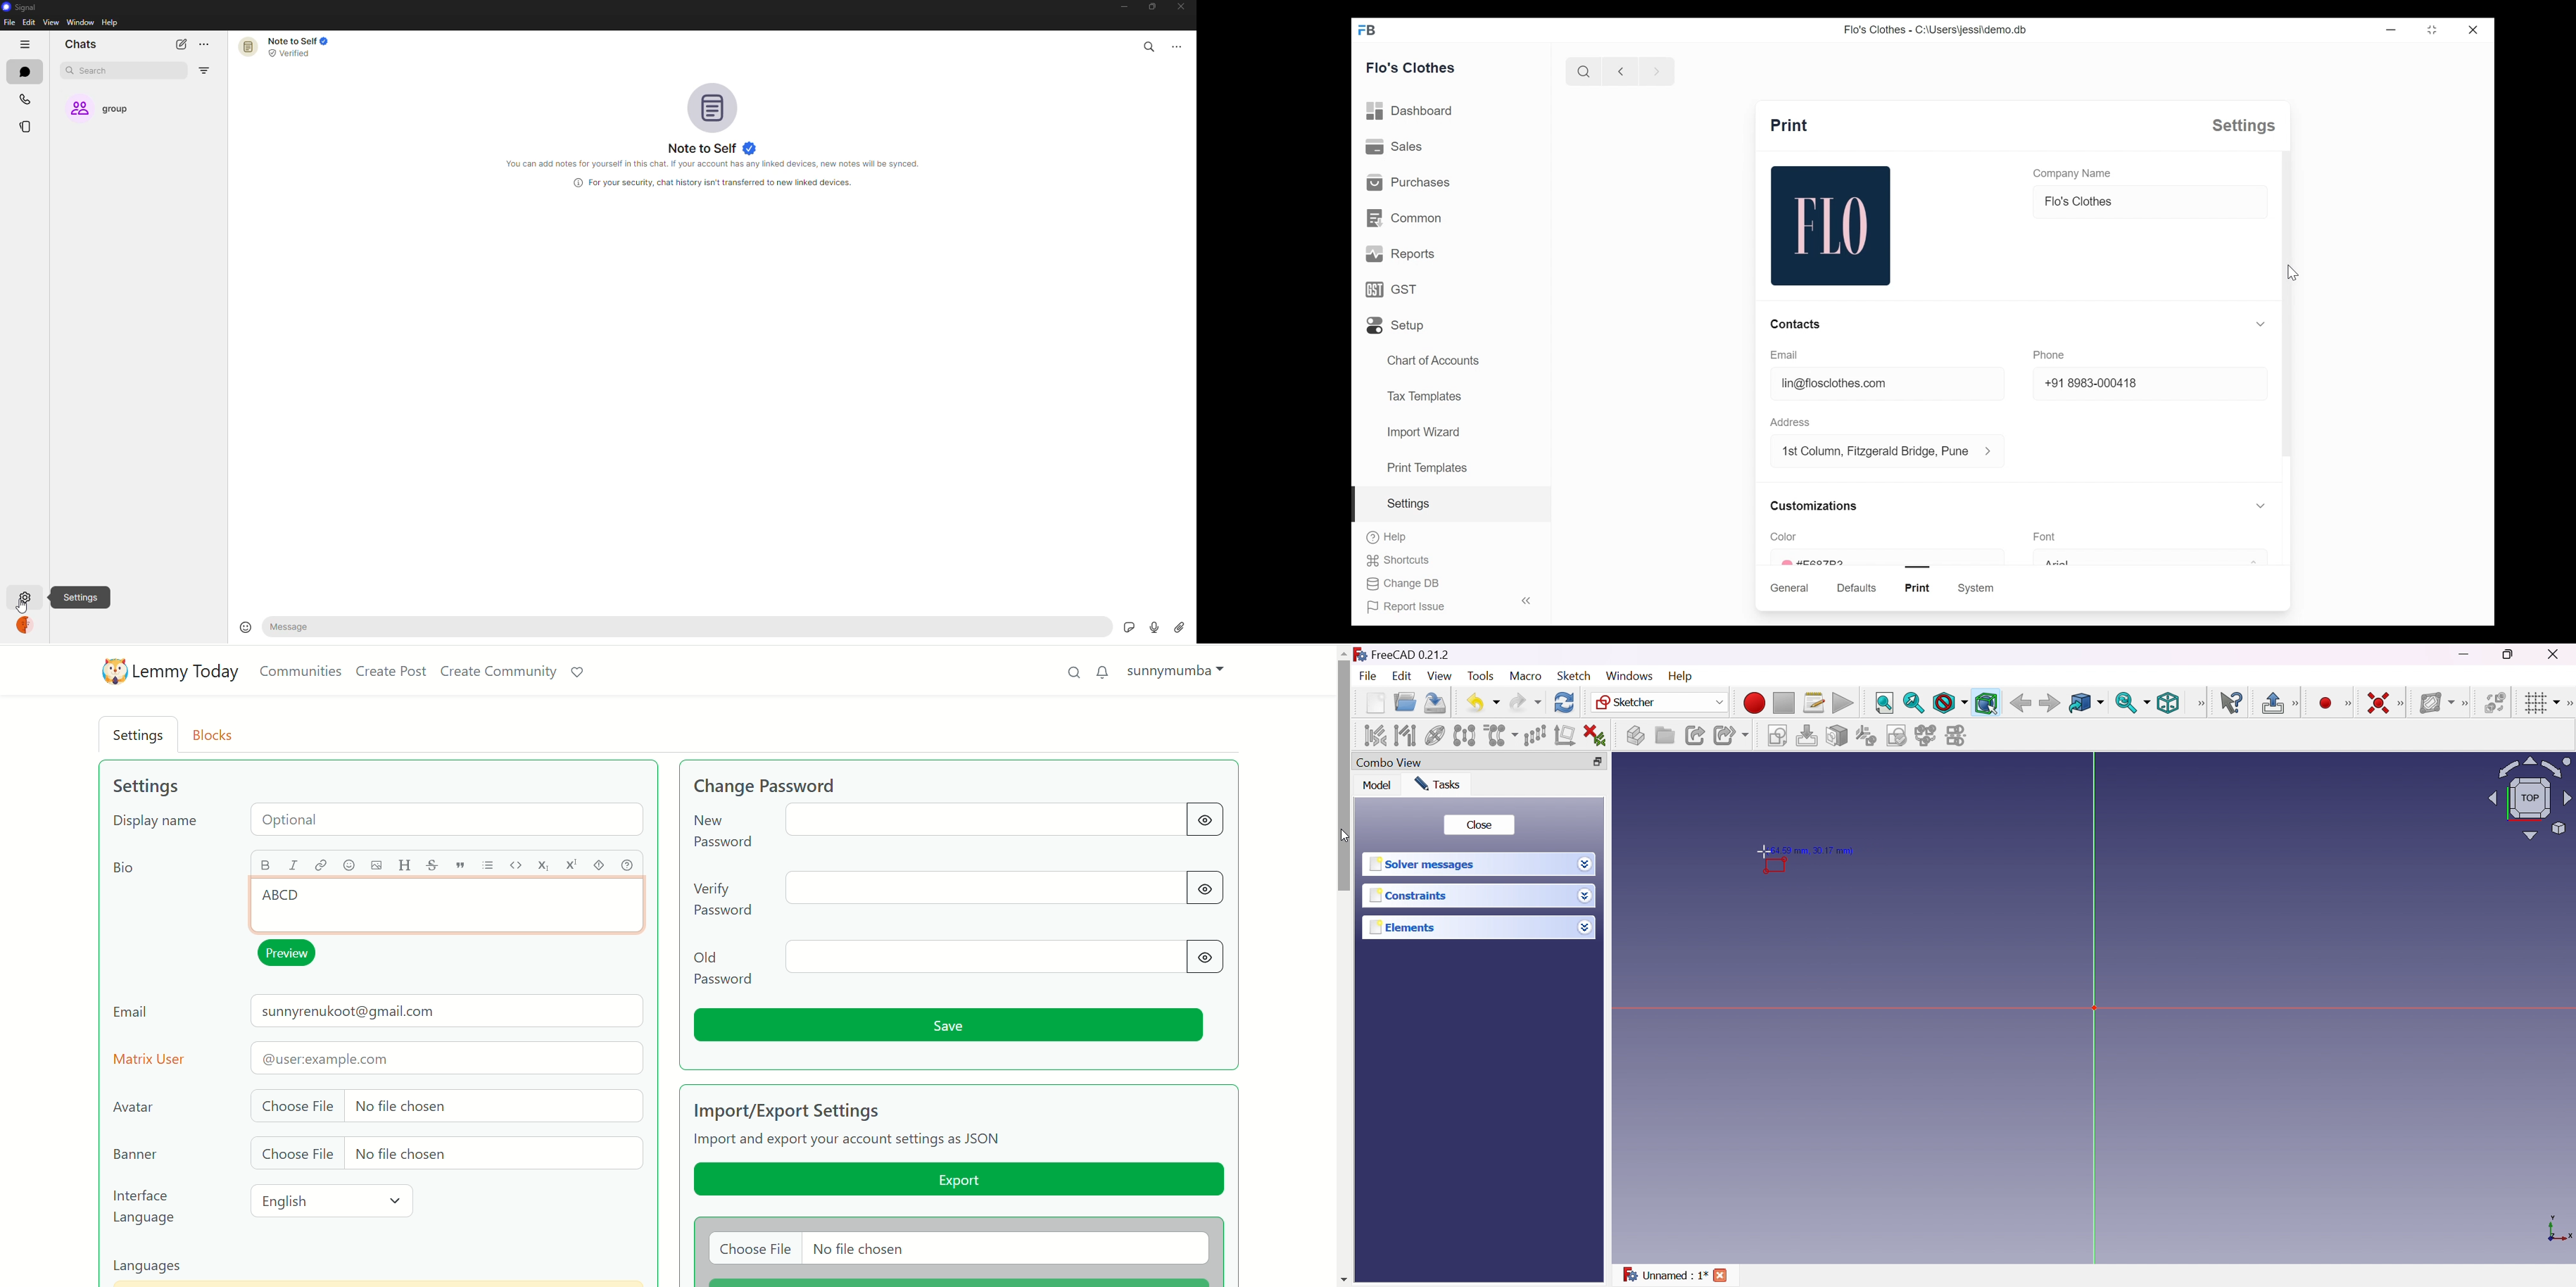  What do you see at coordinates (2151, 383) in the screenshot?
I see `+91 8983-000418` at bounding box center [2151, 383].